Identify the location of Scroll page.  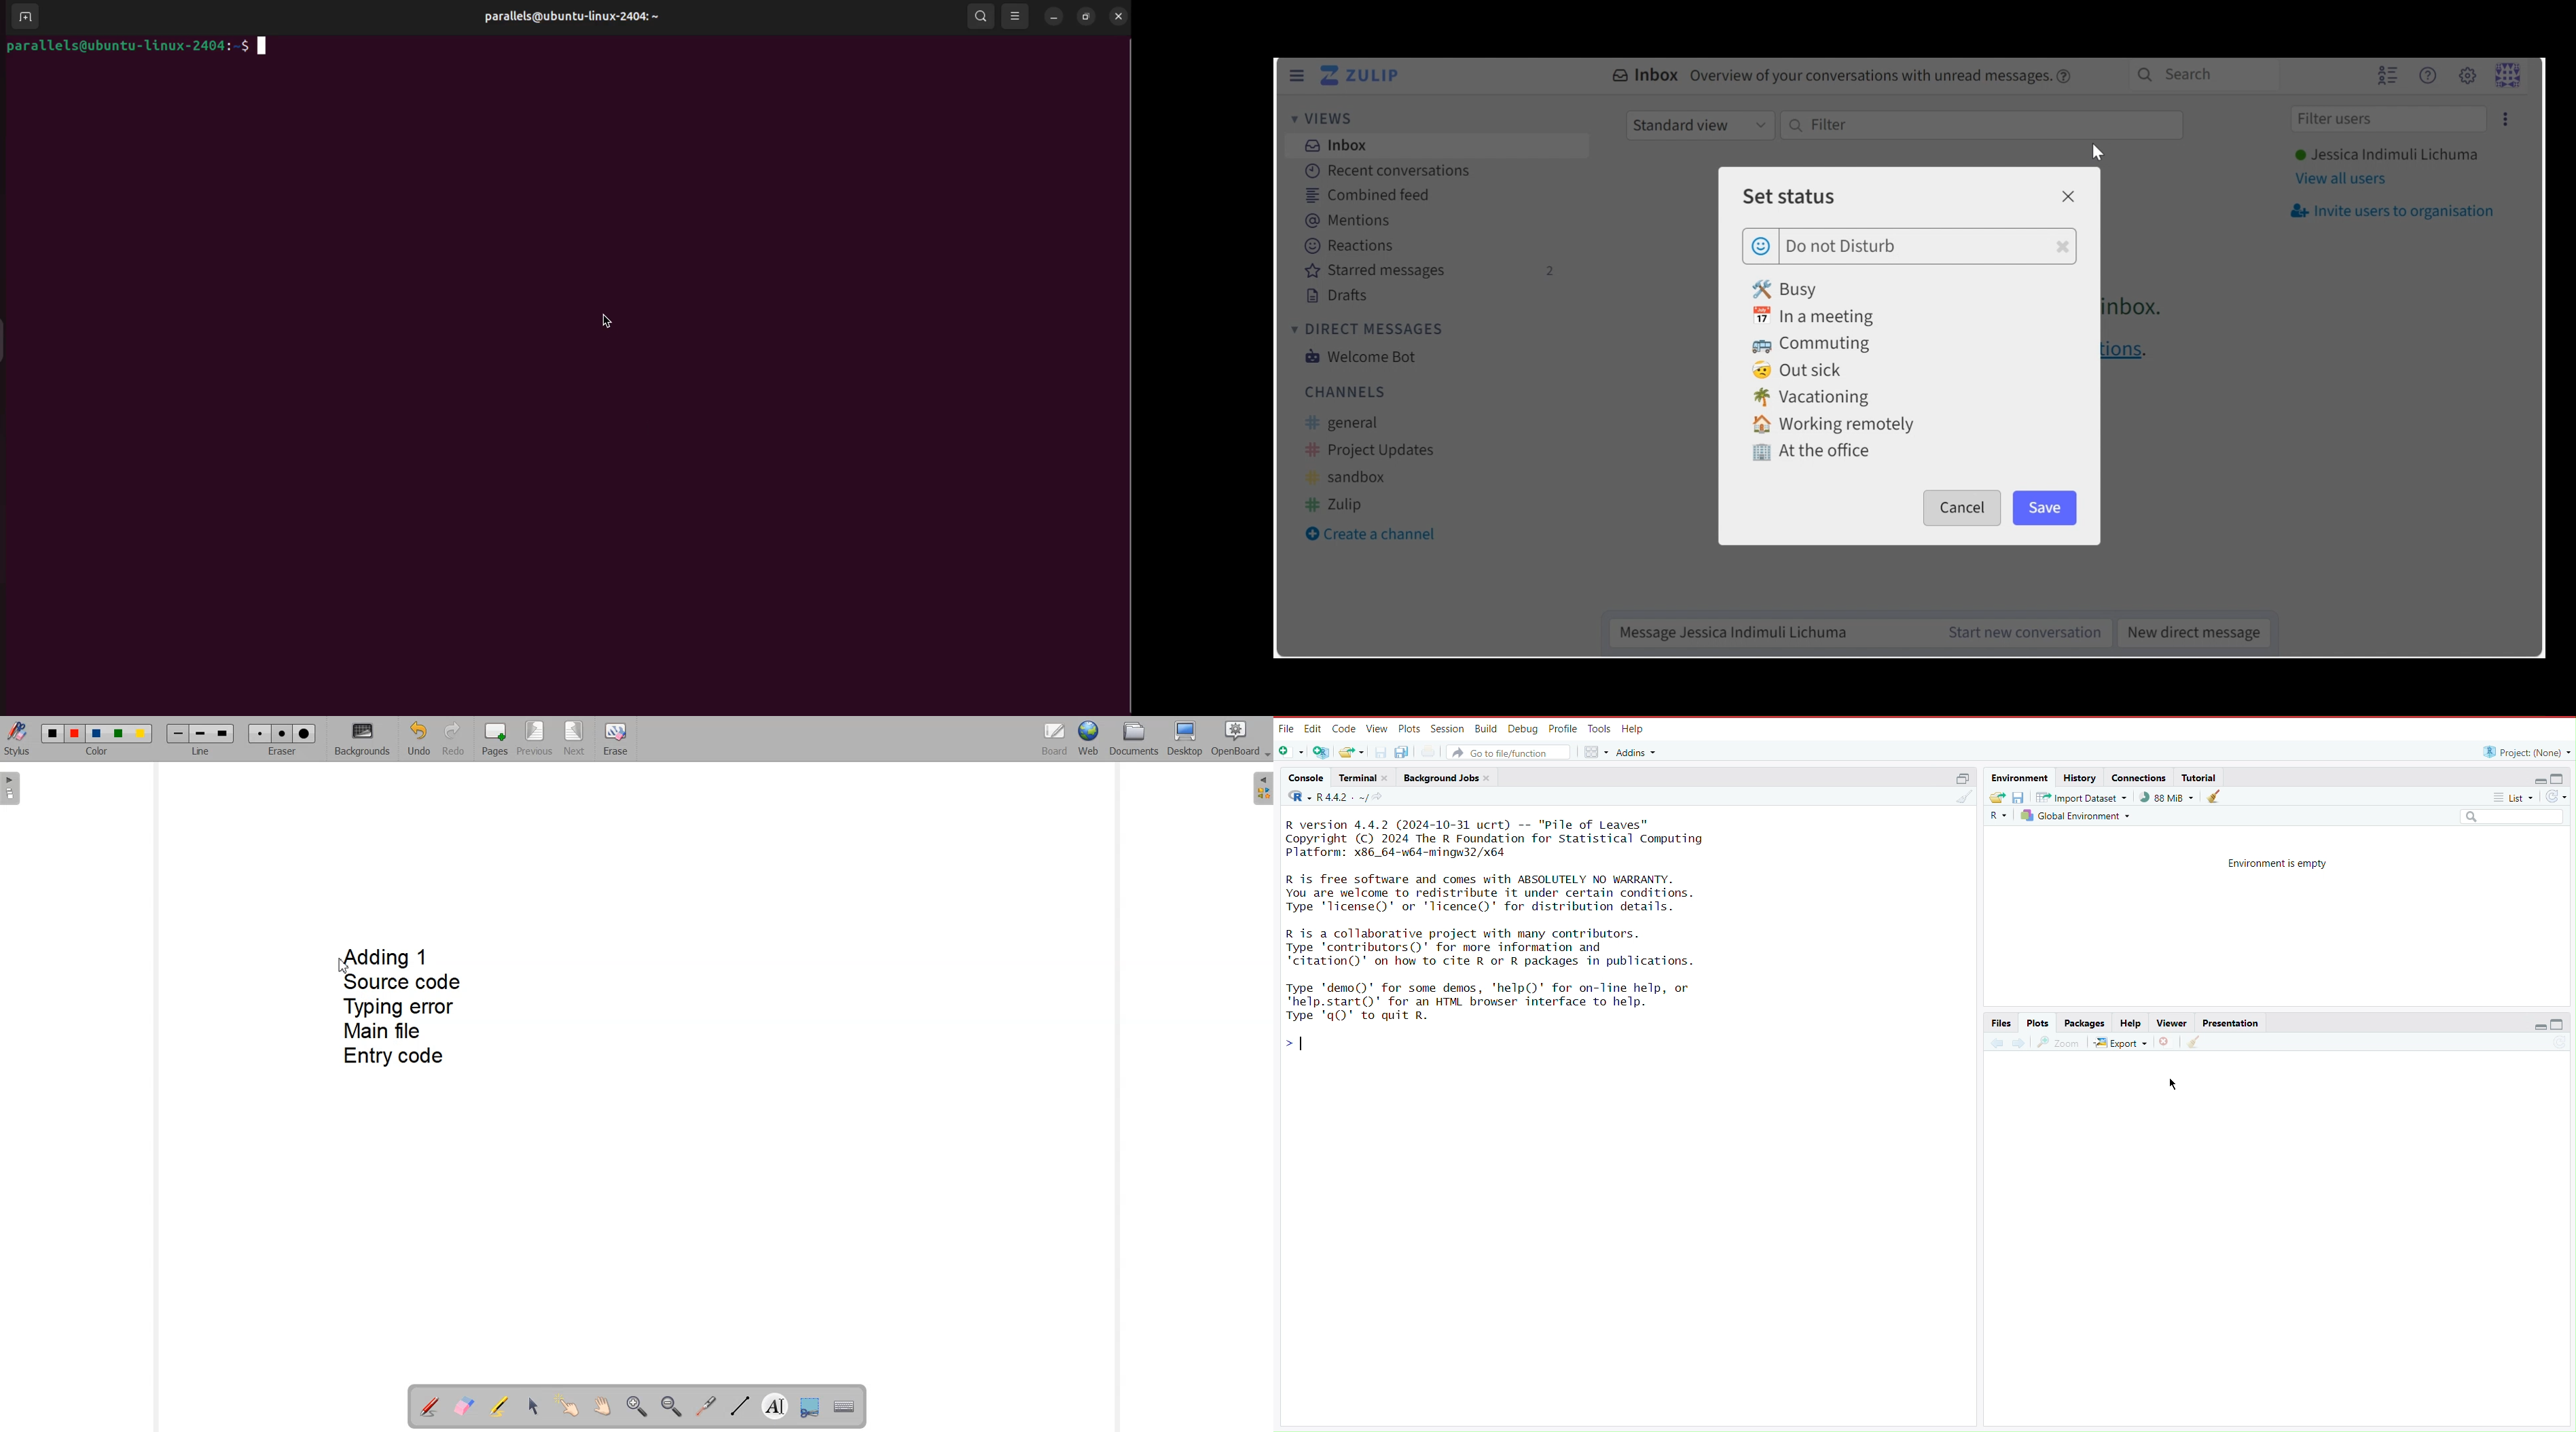
(602, 1407).